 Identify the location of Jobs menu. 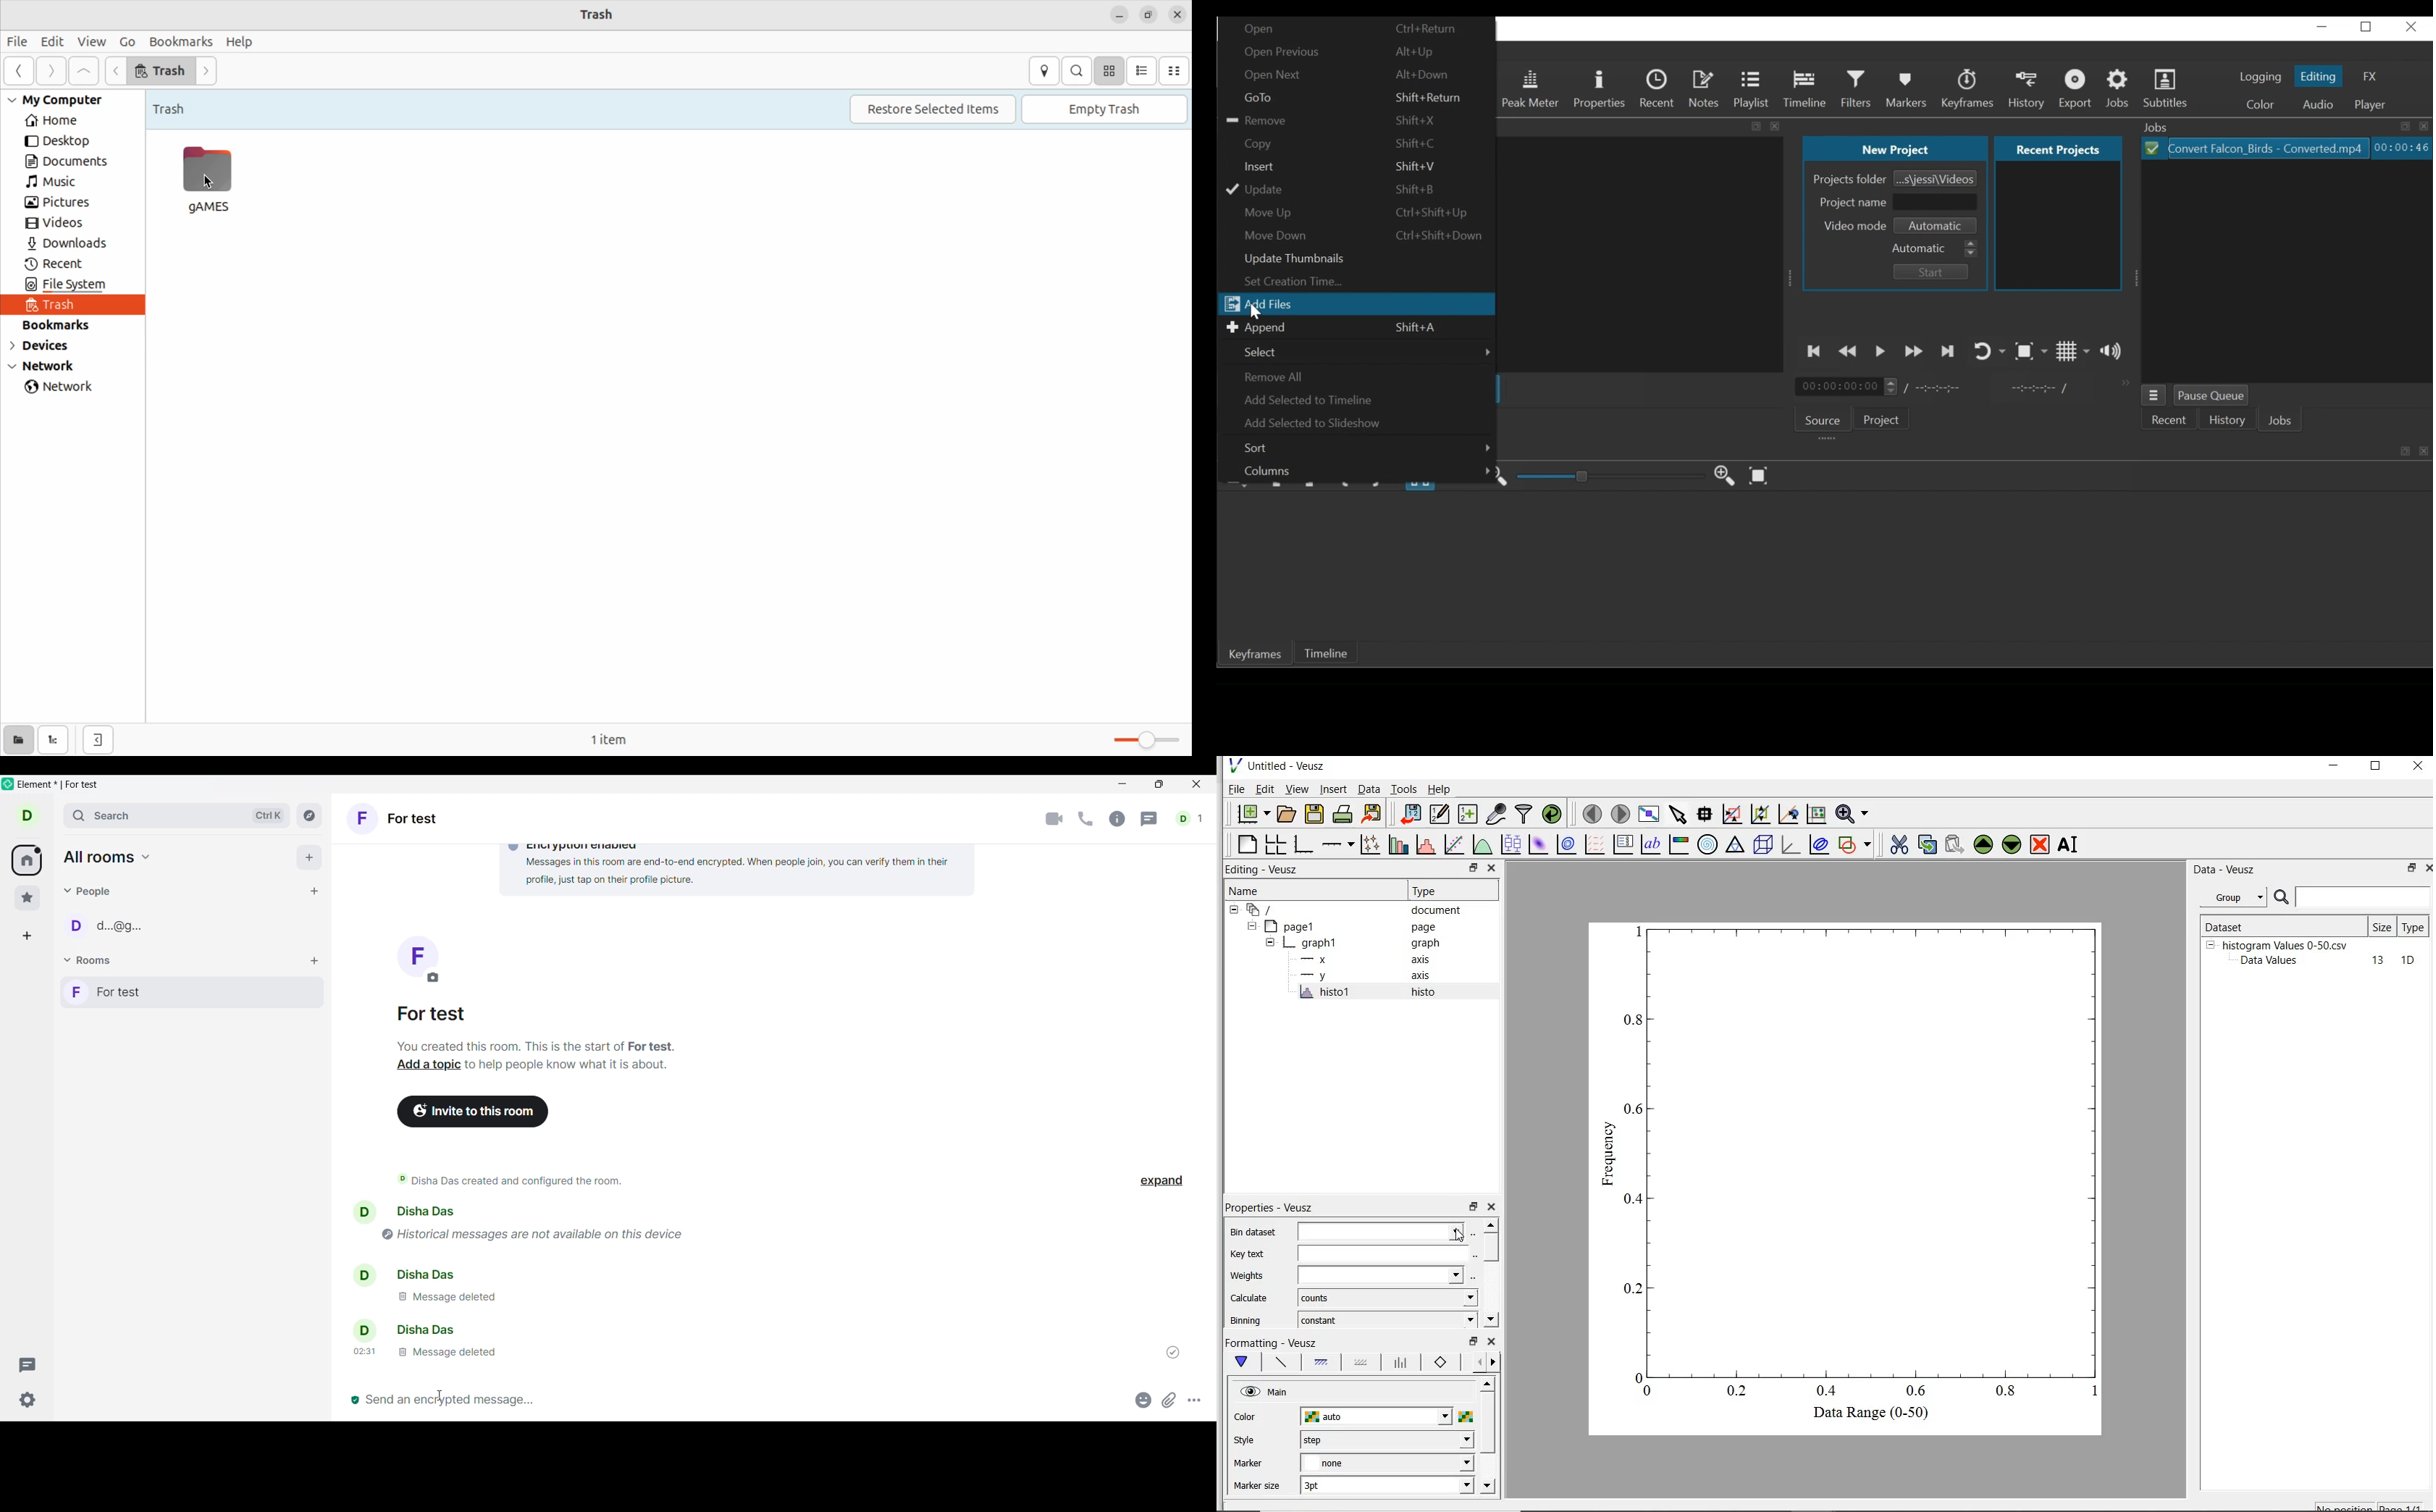
(2155, 395).